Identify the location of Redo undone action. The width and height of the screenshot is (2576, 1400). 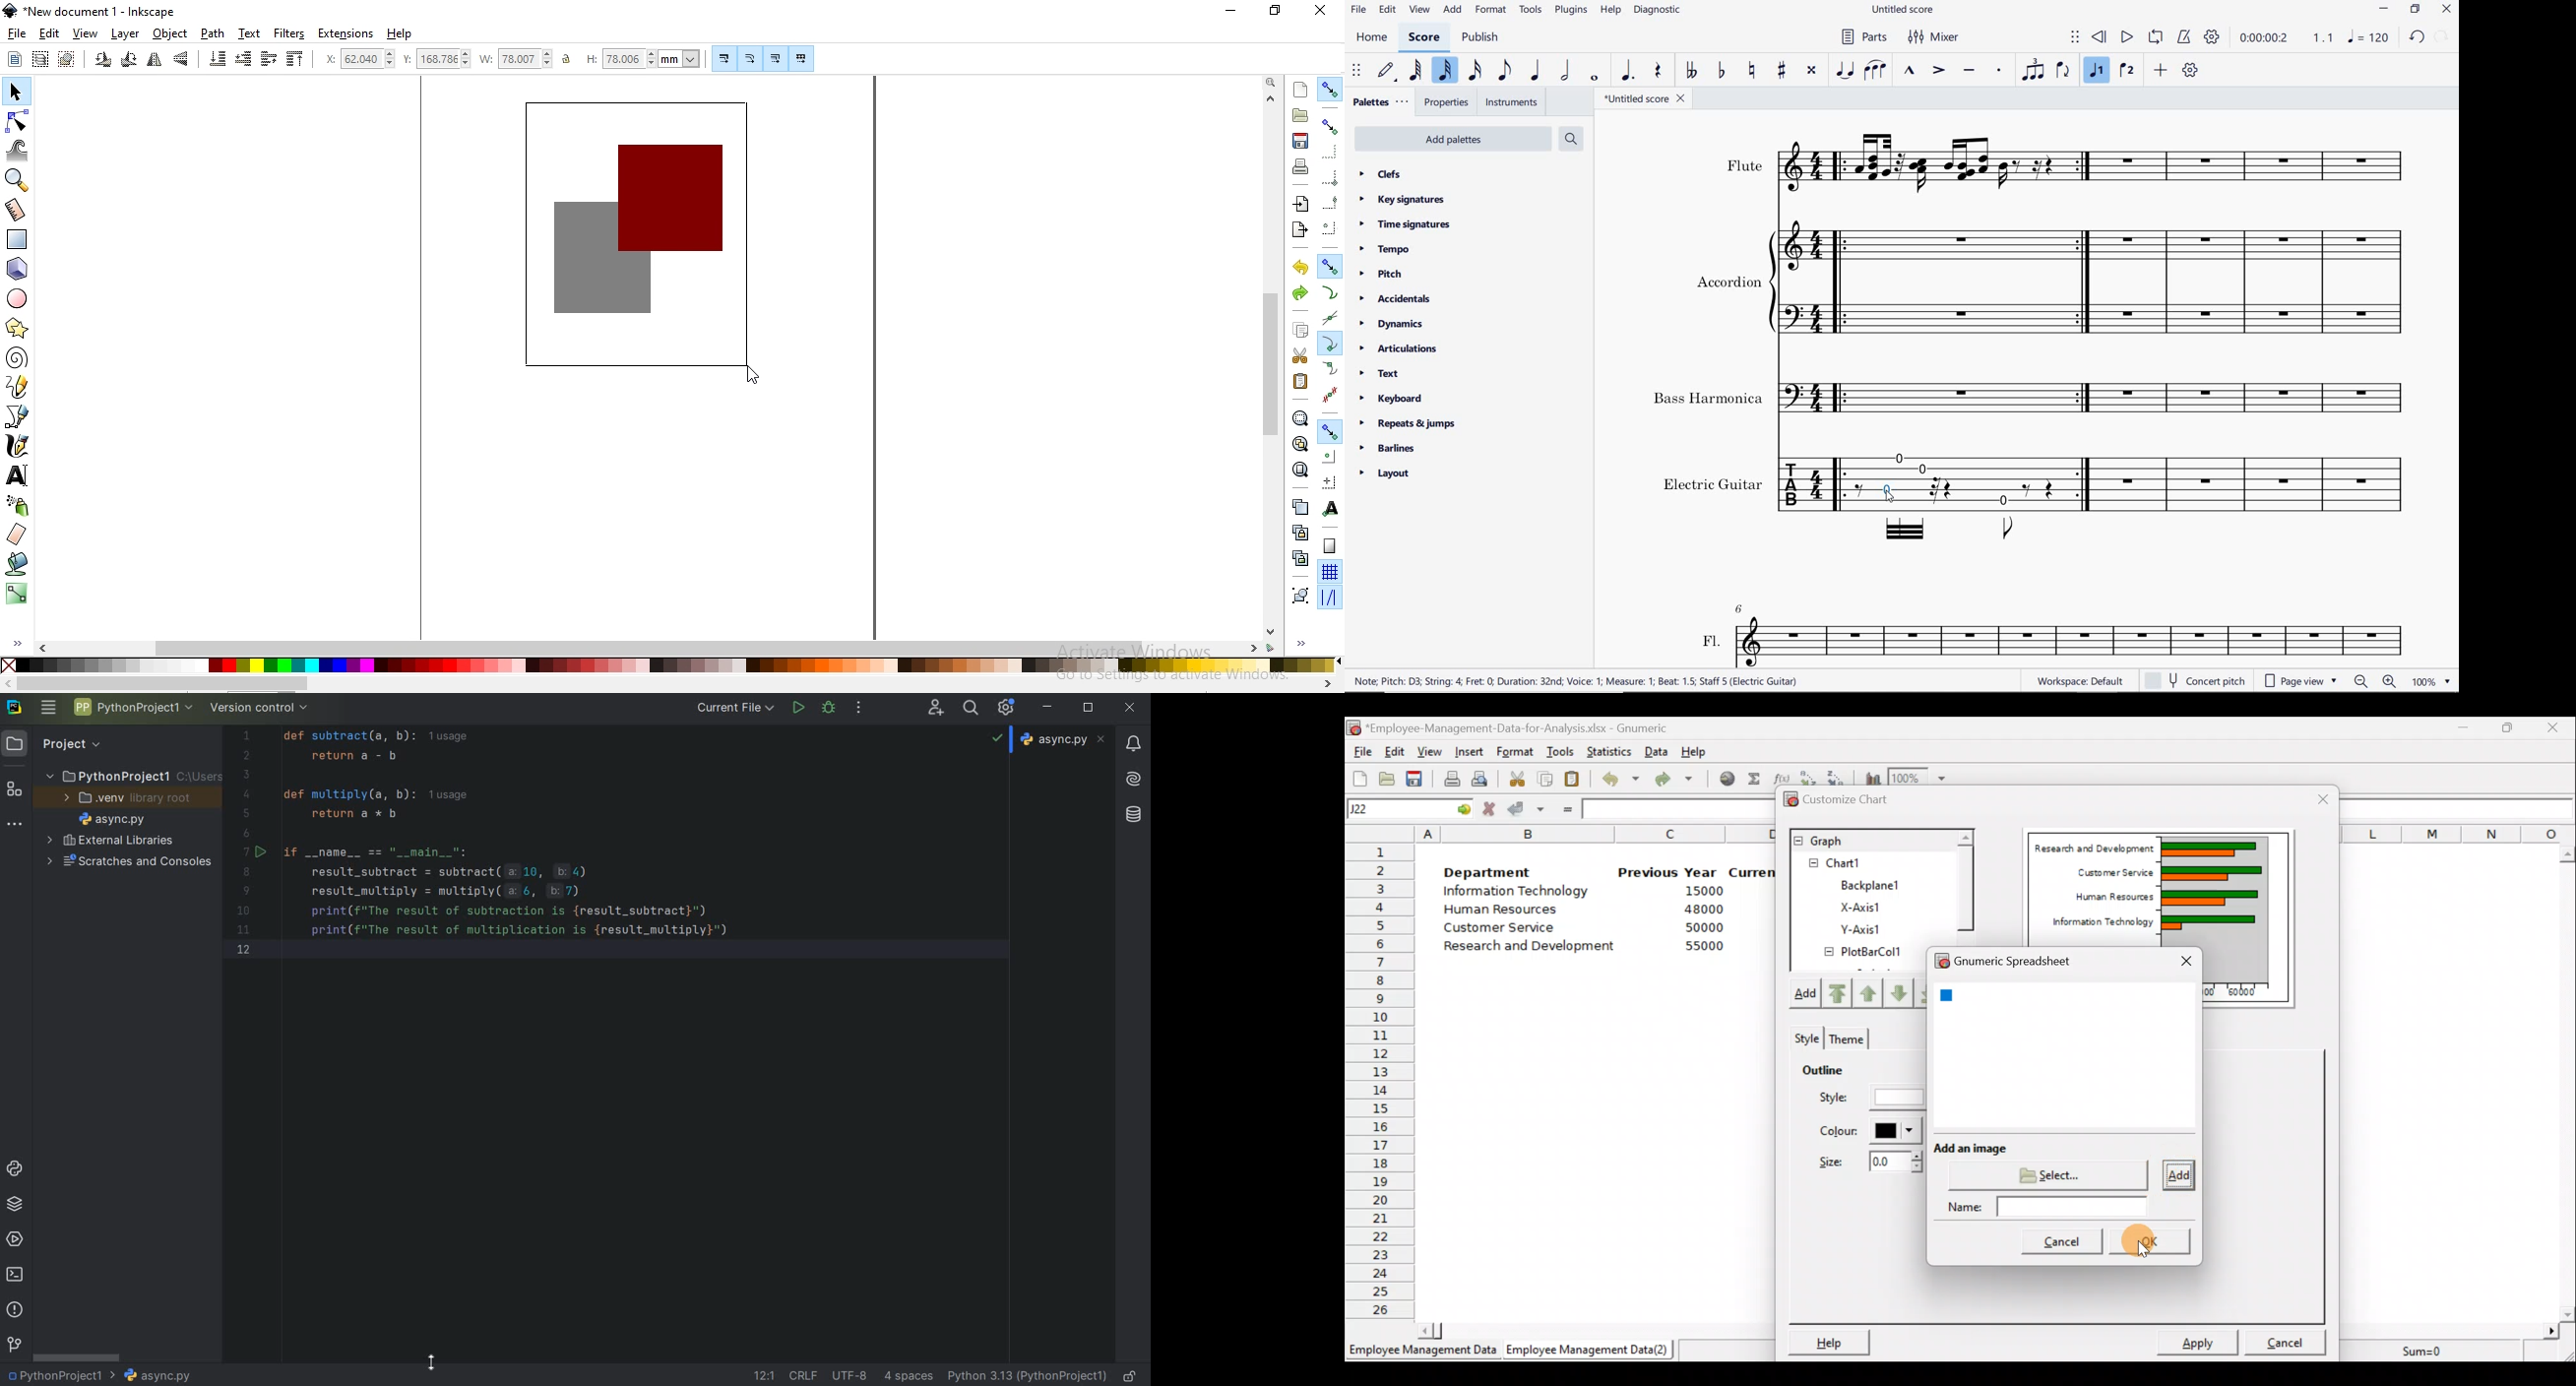
(1681, 780).